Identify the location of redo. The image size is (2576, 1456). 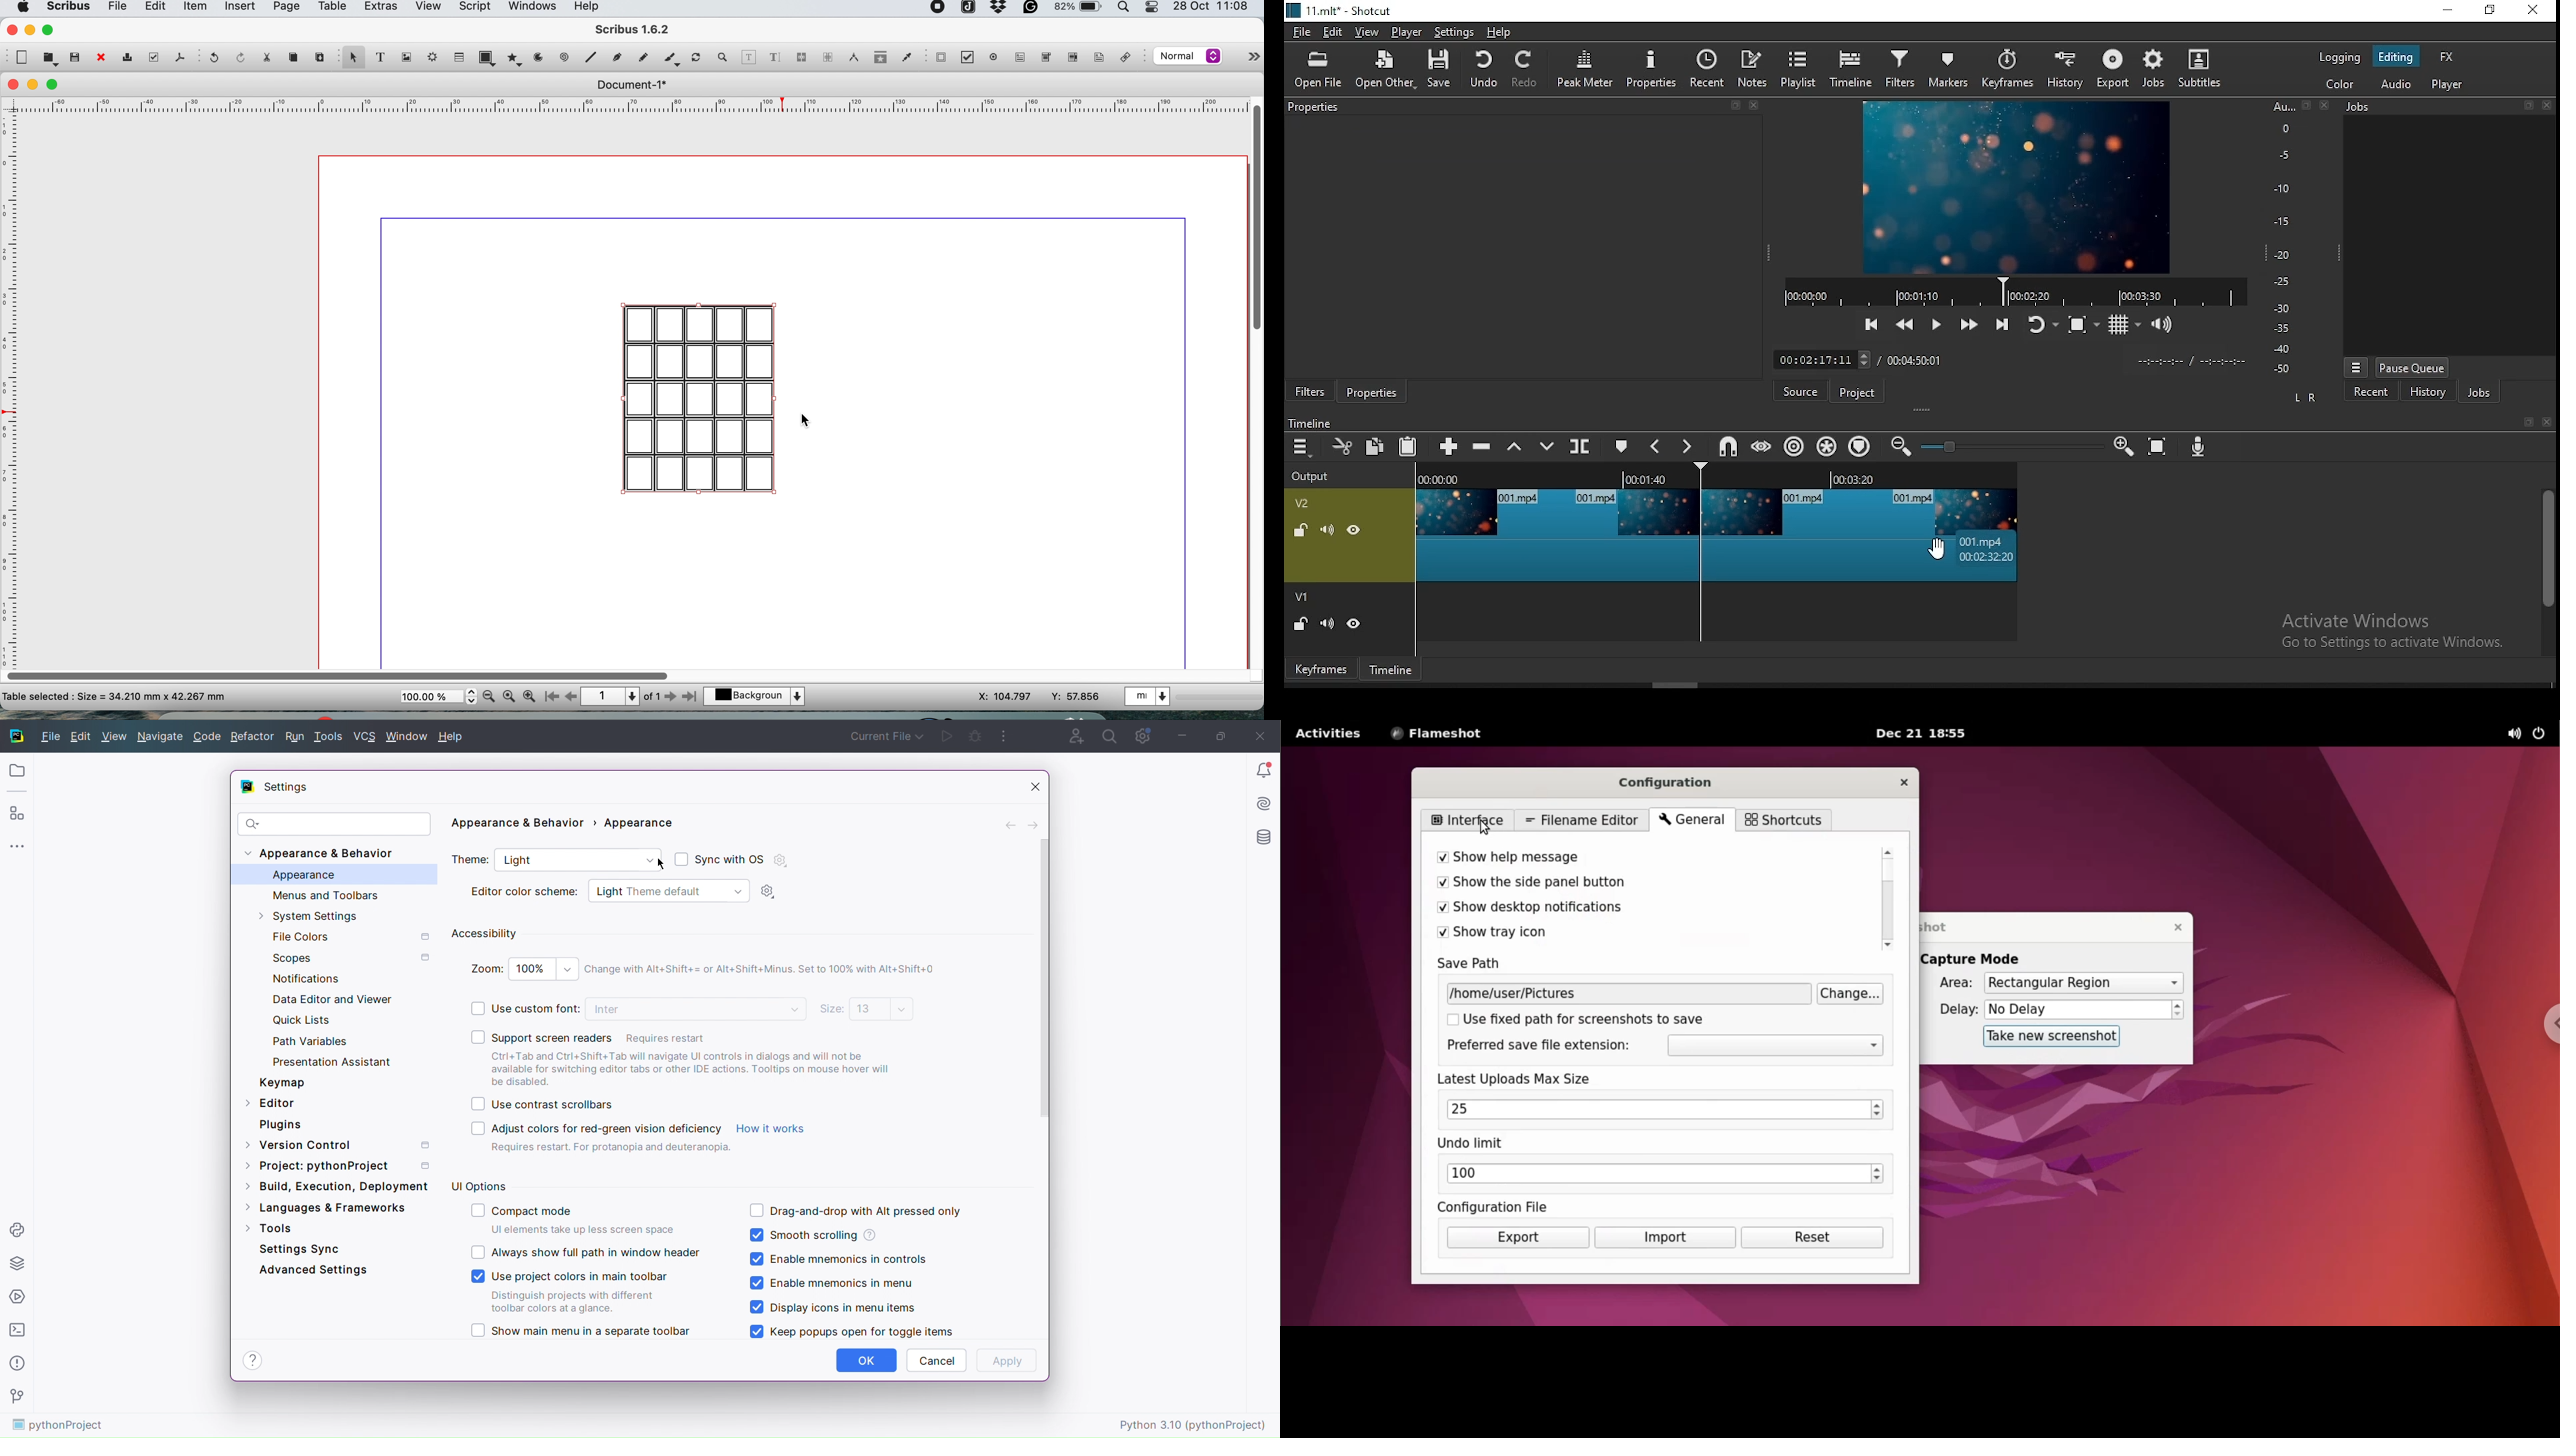
(1527, 70).